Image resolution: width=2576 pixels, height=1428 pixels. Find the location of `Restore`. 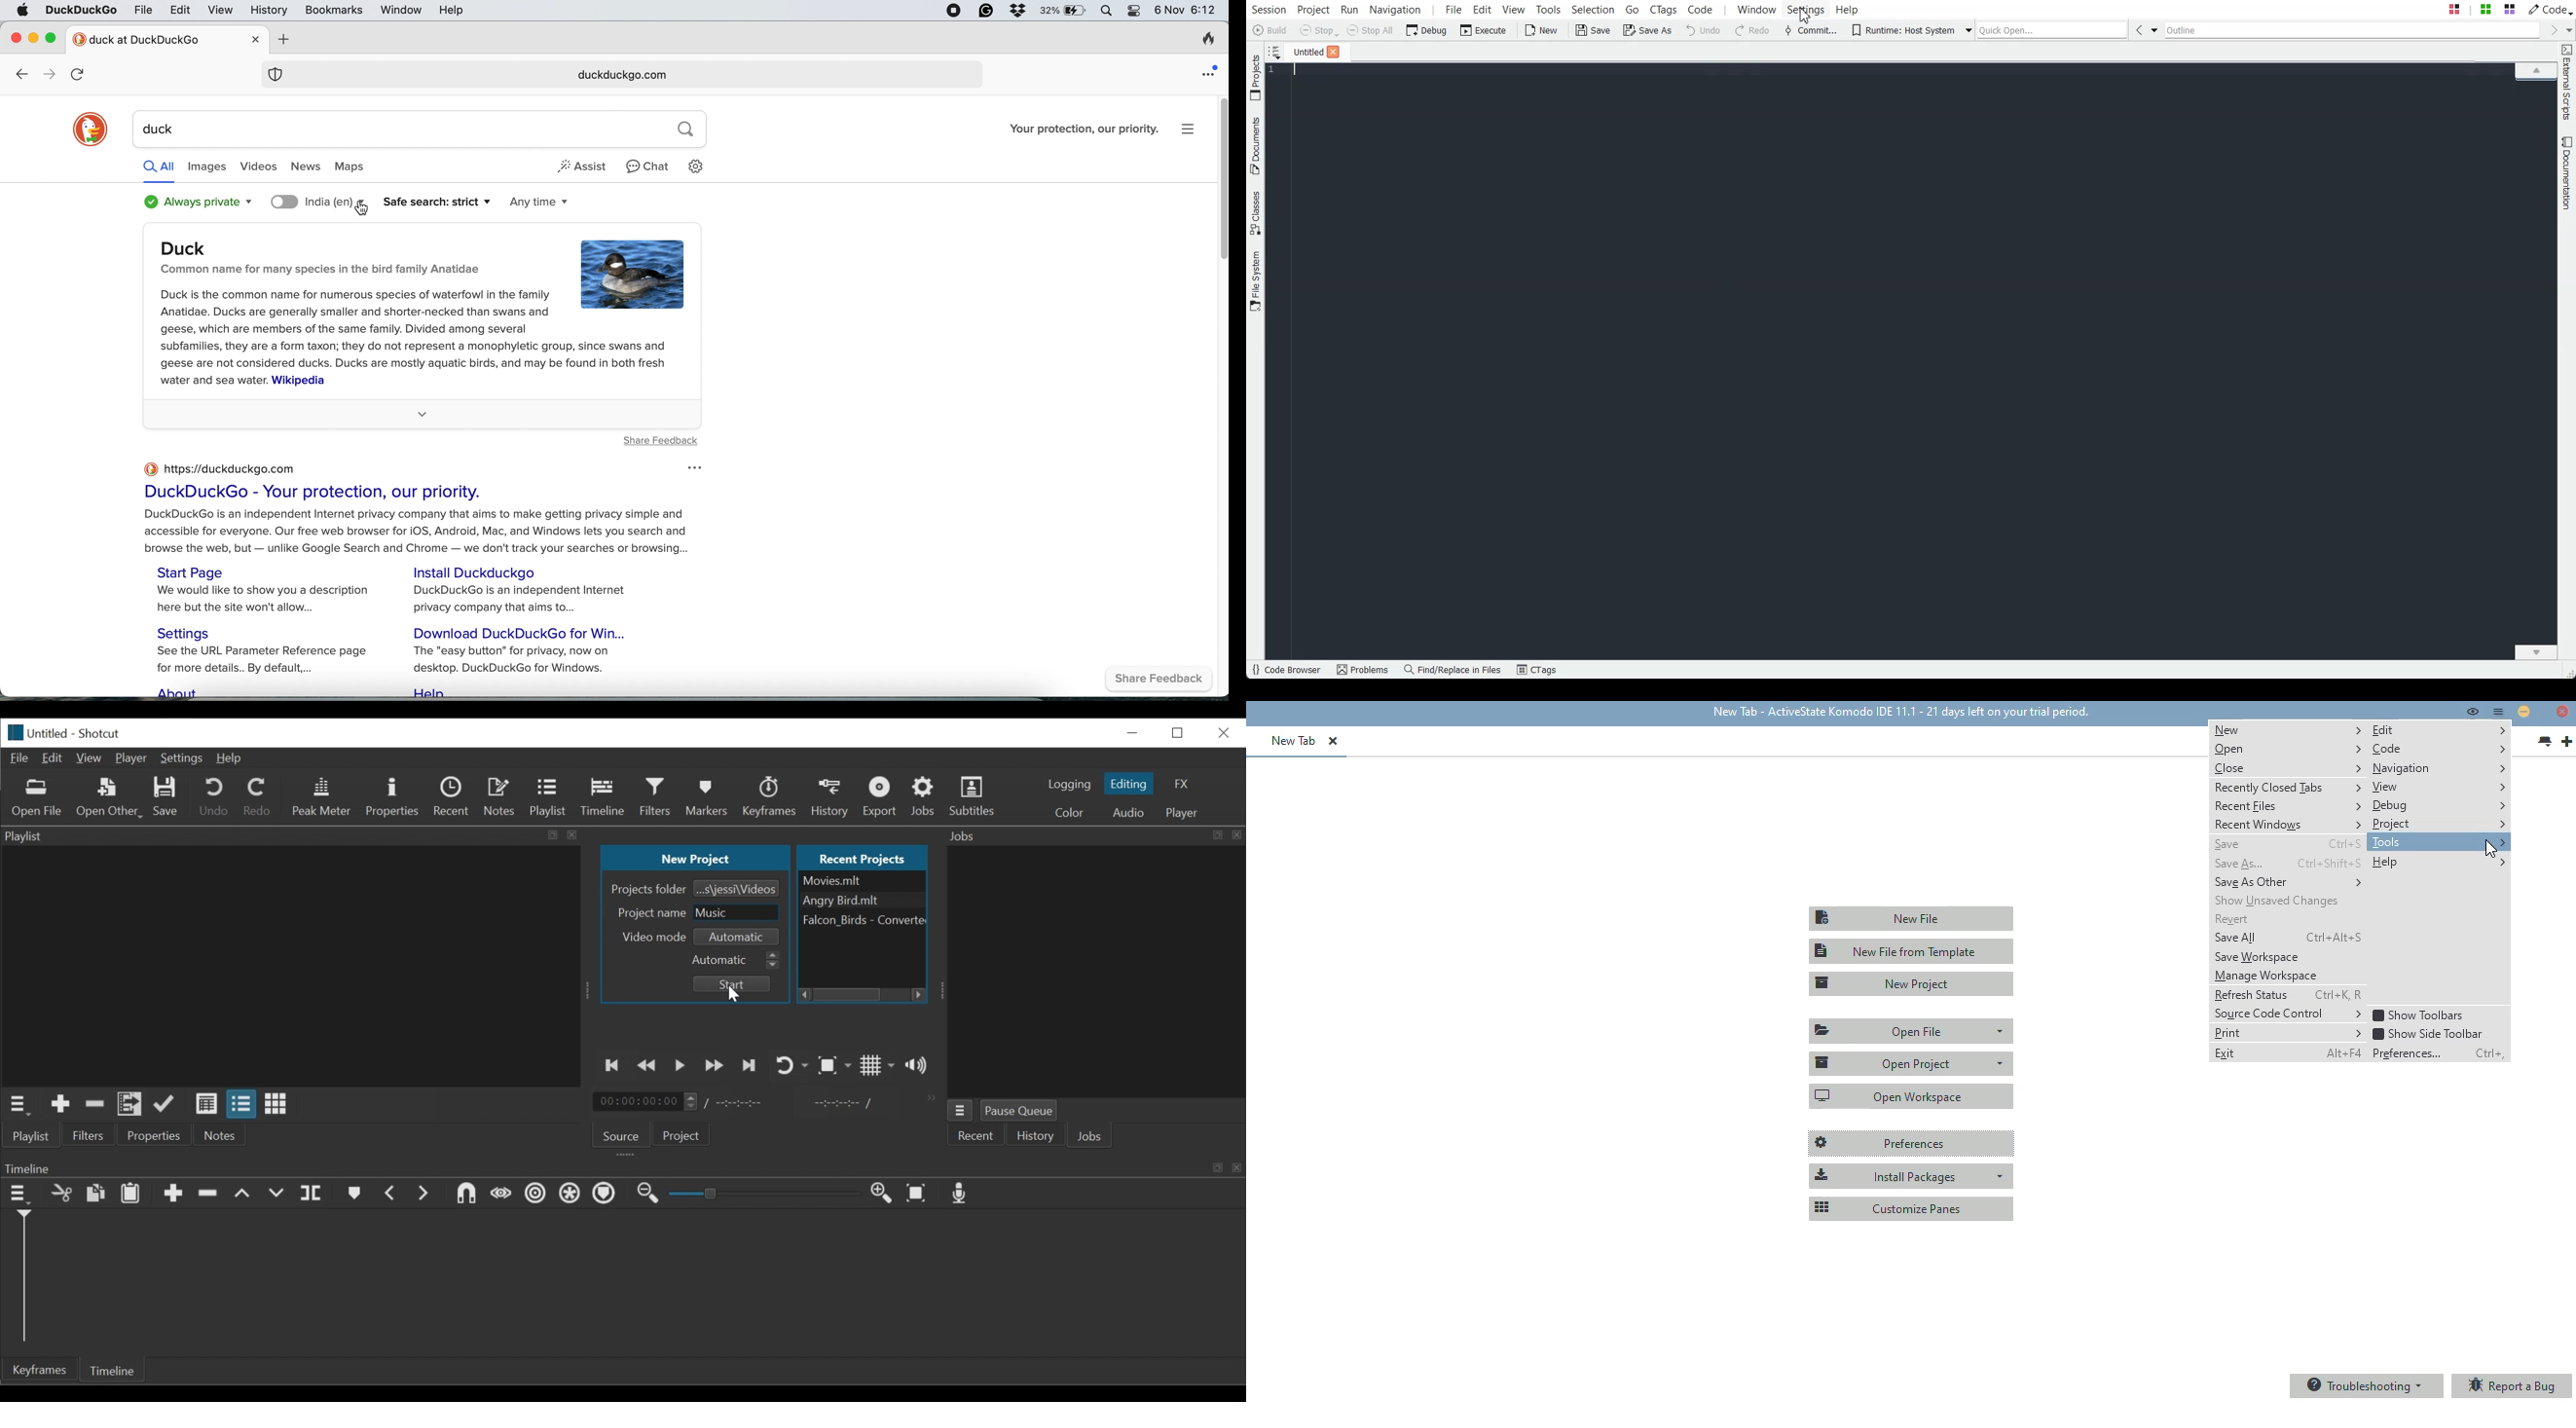

Restore is located at coordinates (1179, 733).